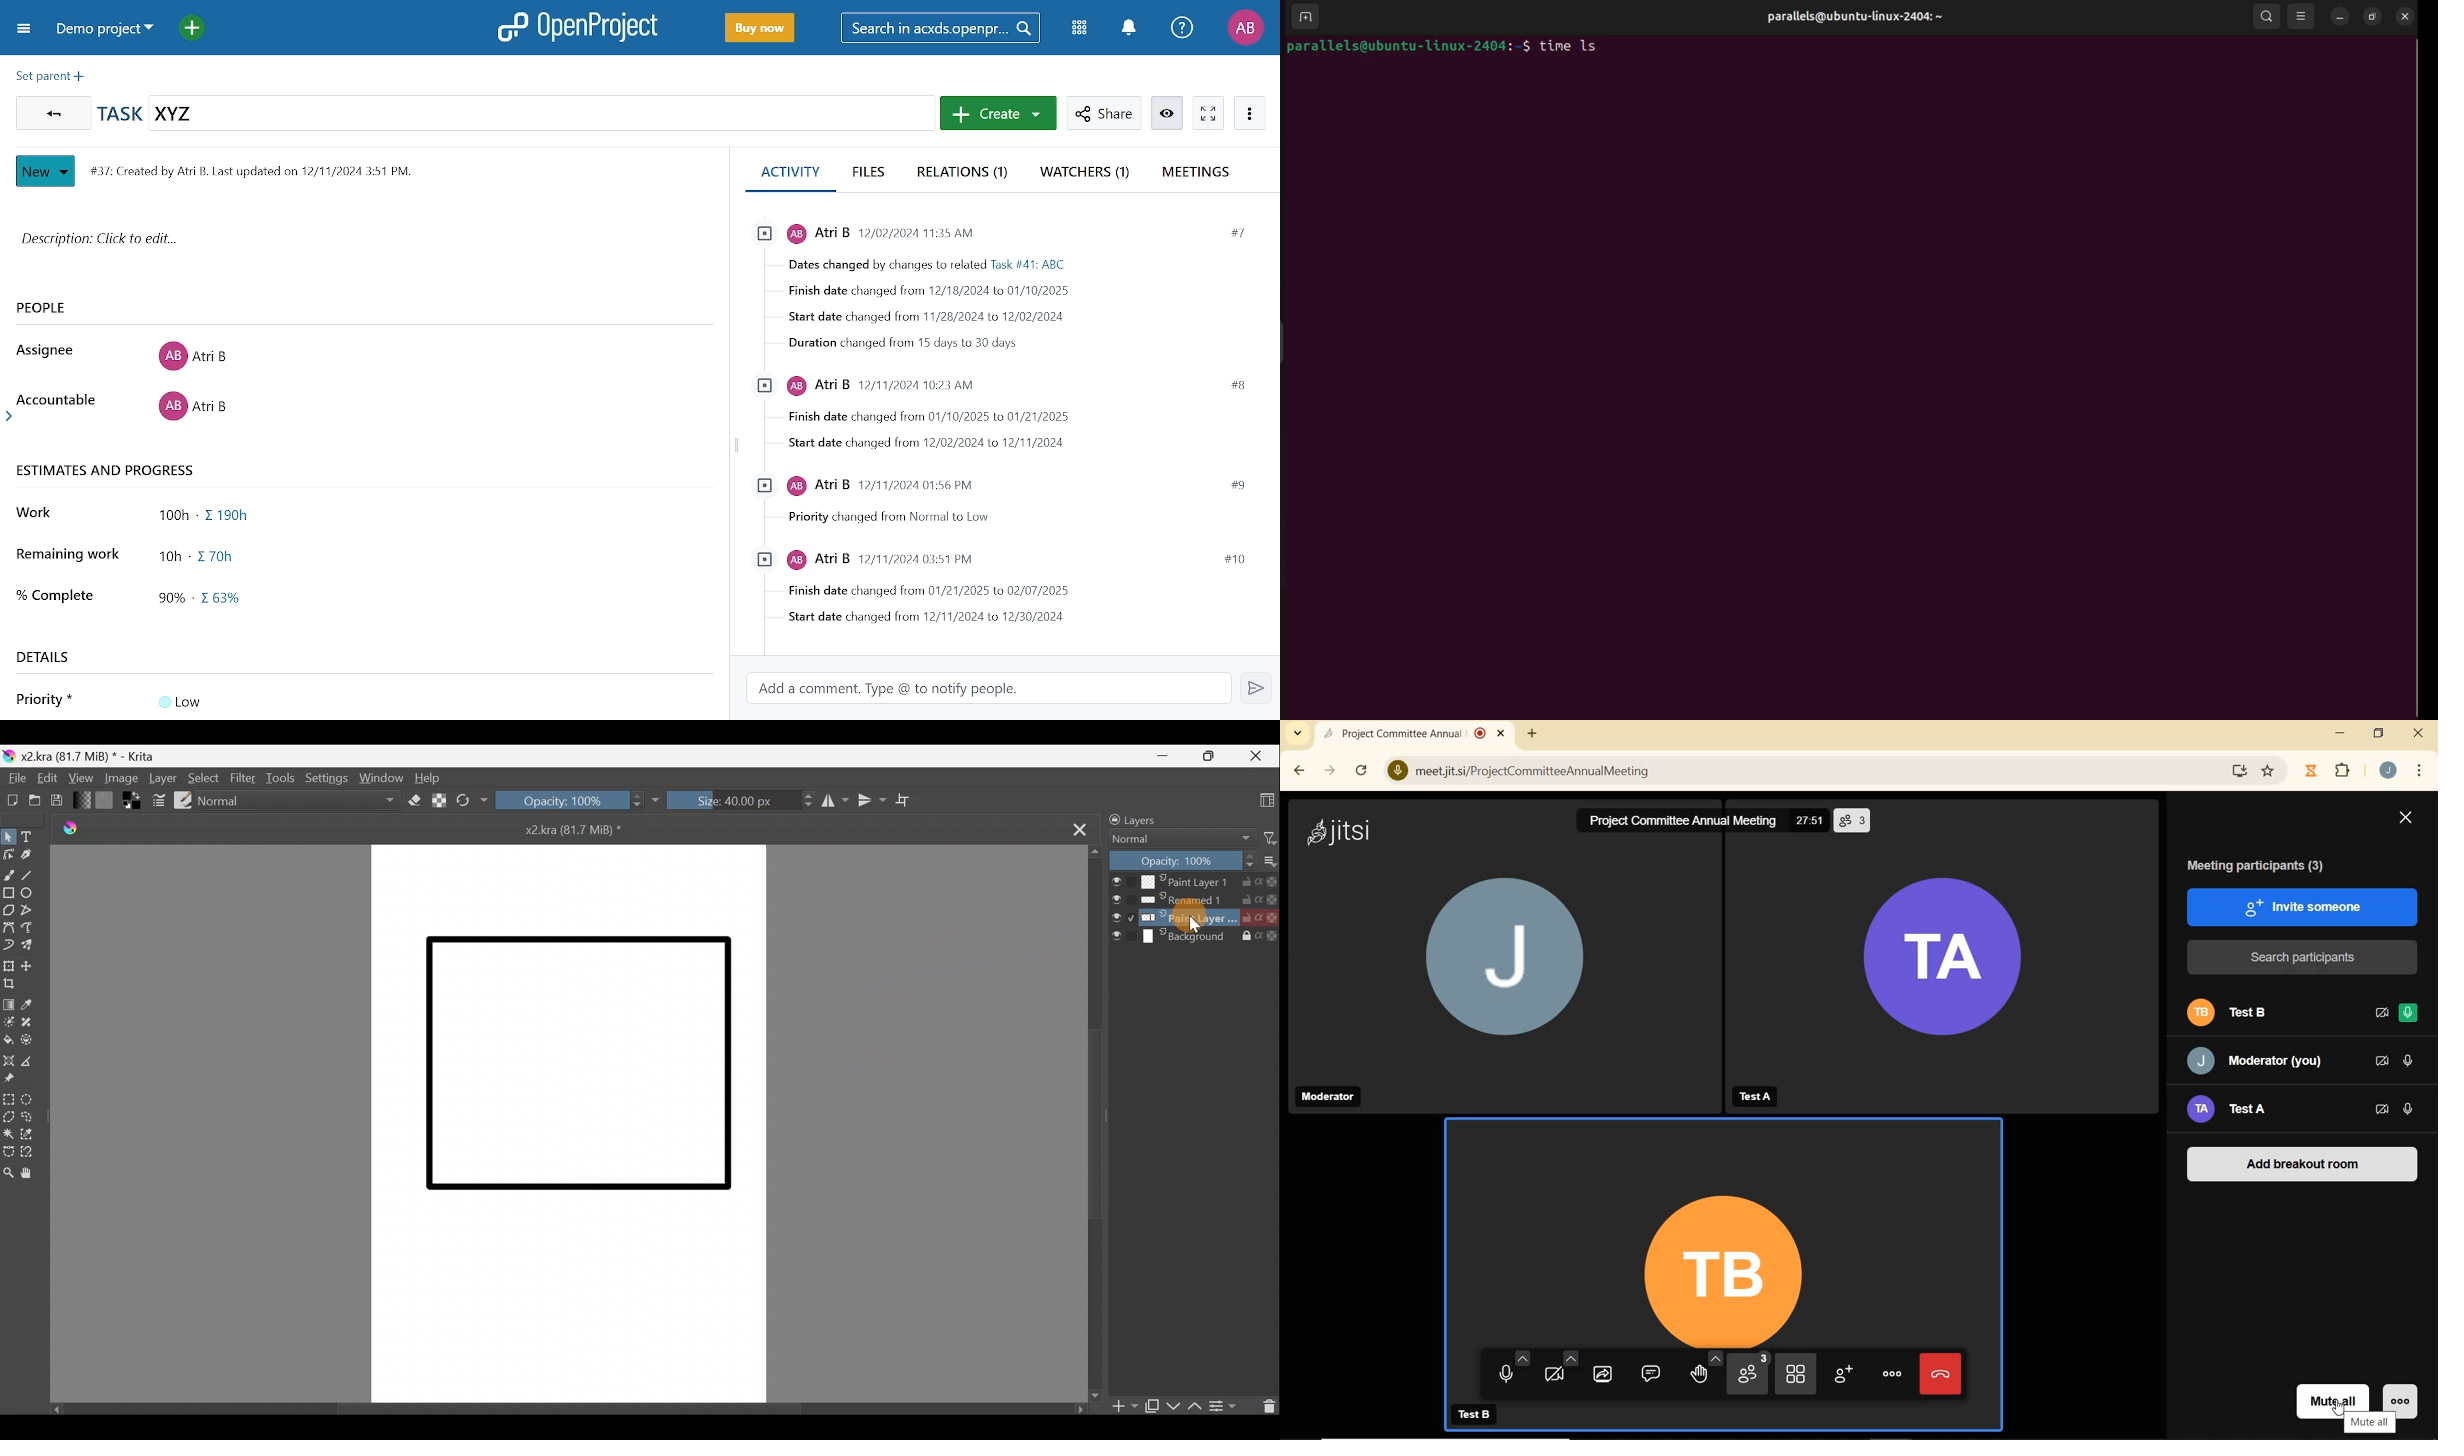  What do you see at coordinates (1326, 1096) in the screenshot?
I see `Moderator` at bounding box center [1326, 1096].